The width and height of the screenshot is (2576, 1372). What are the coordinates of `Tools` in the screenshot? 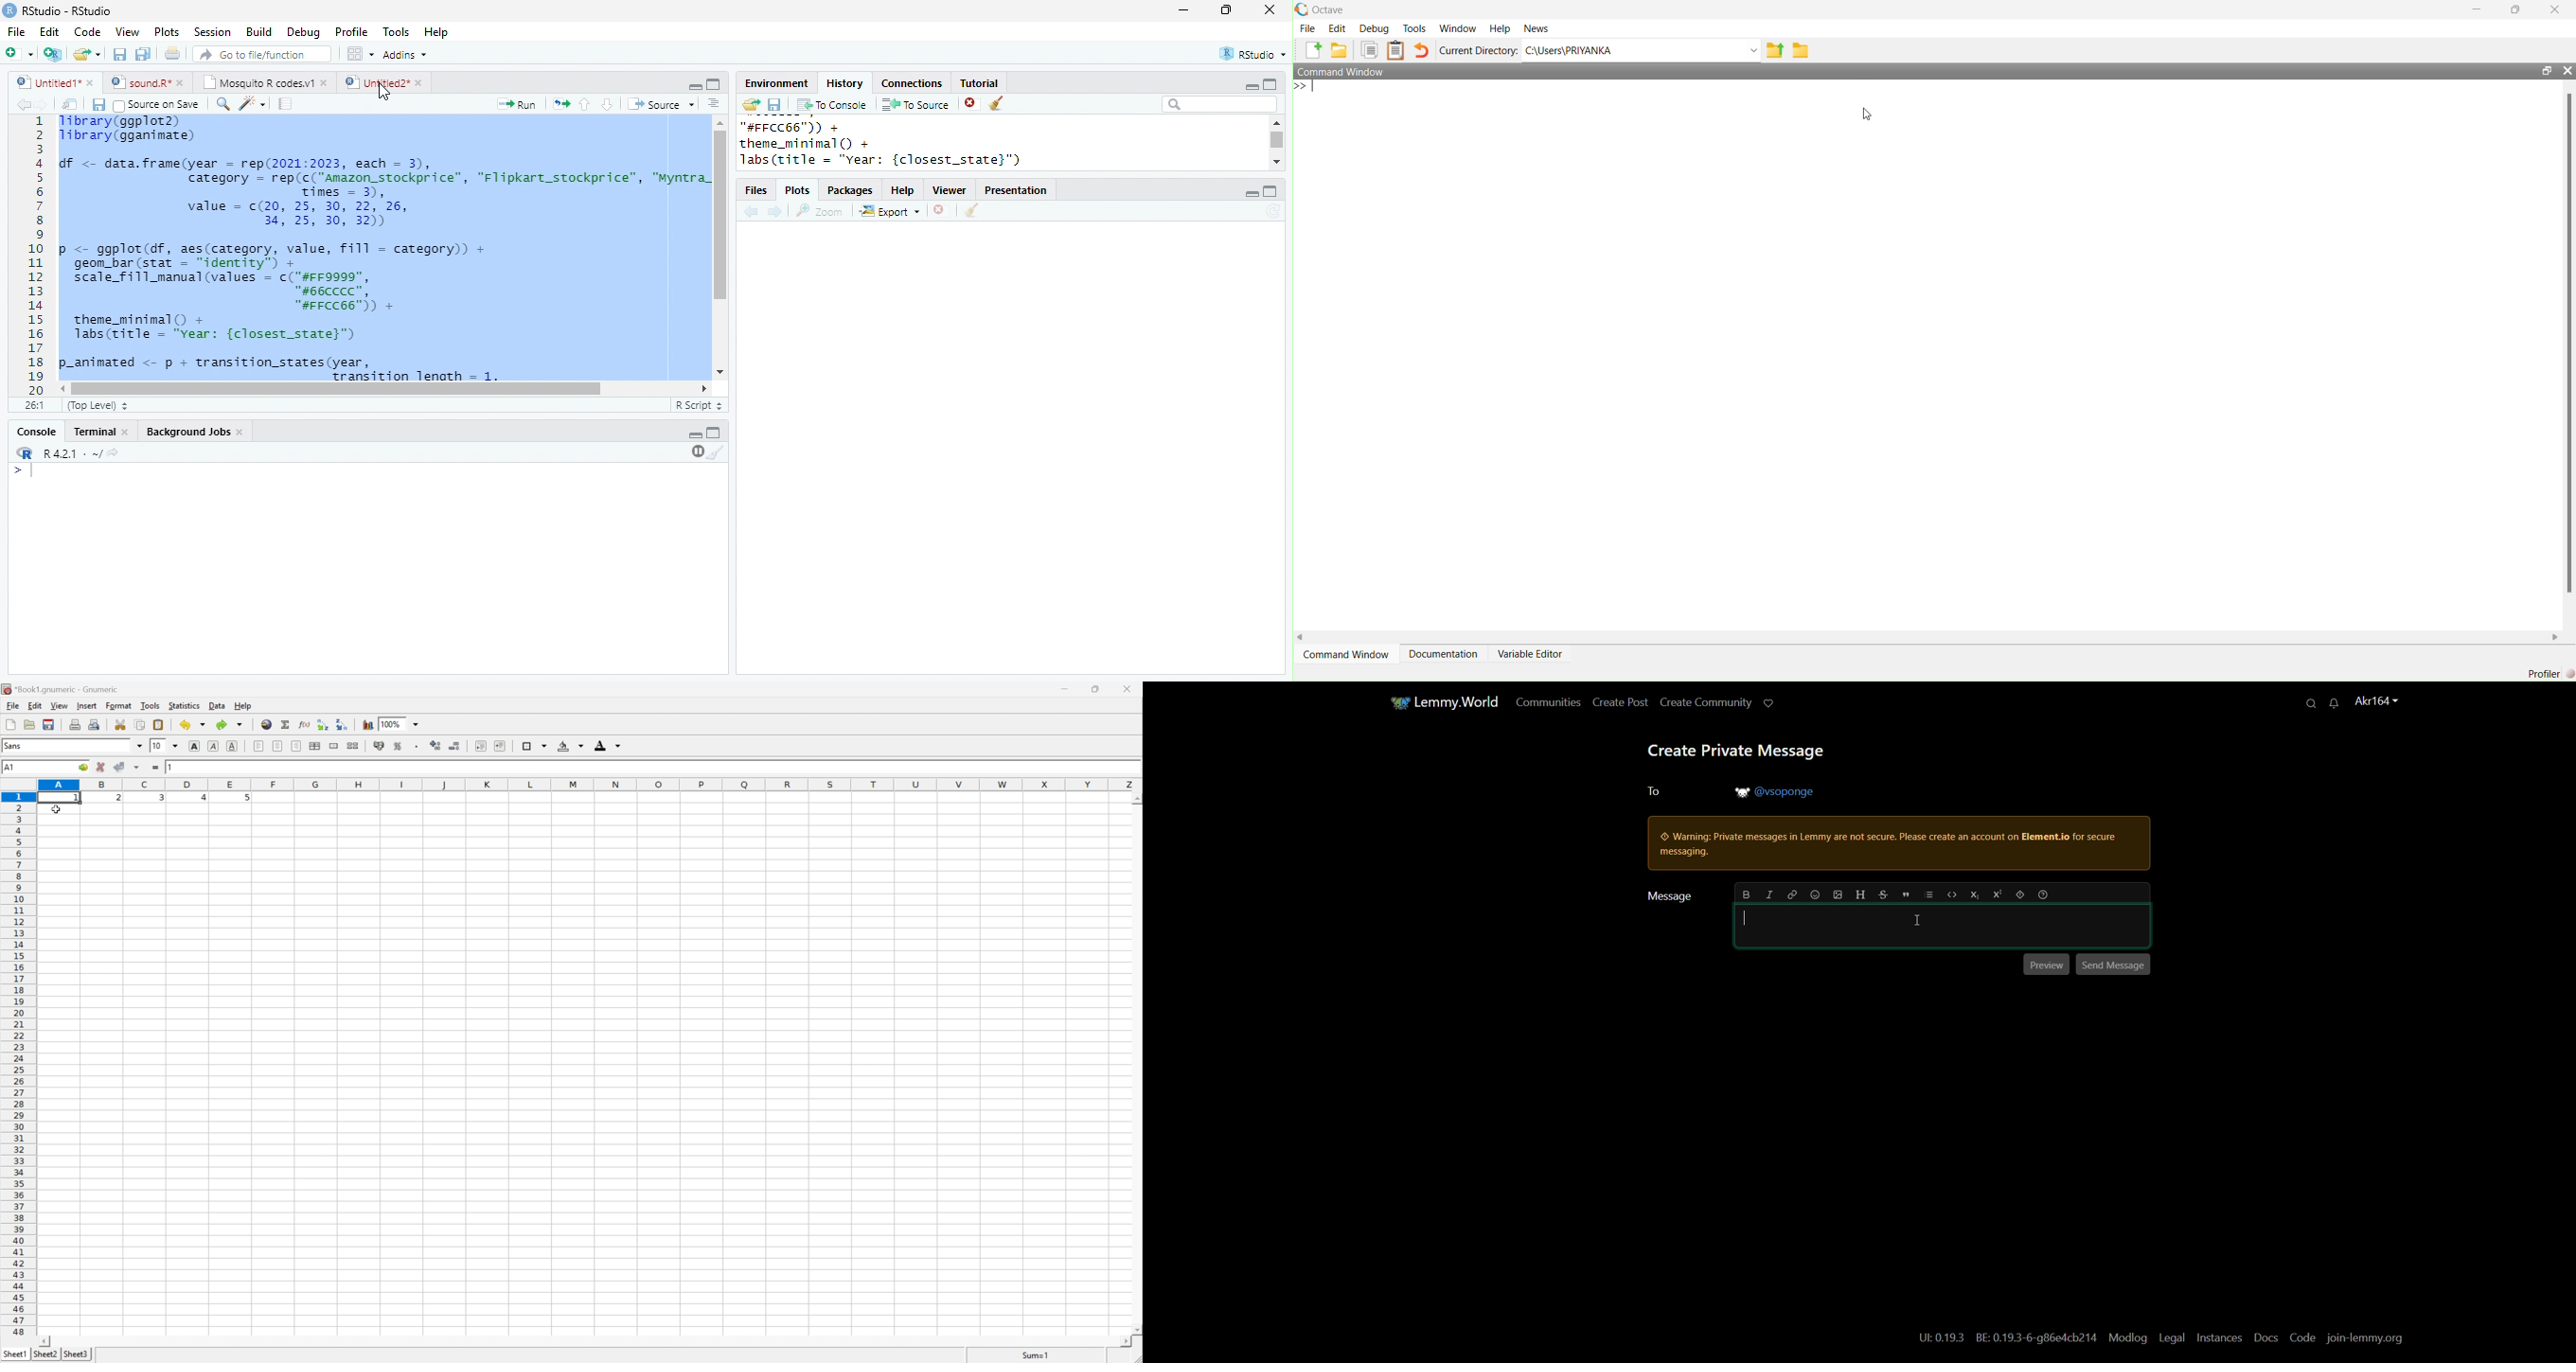 It's located at (396, 31).